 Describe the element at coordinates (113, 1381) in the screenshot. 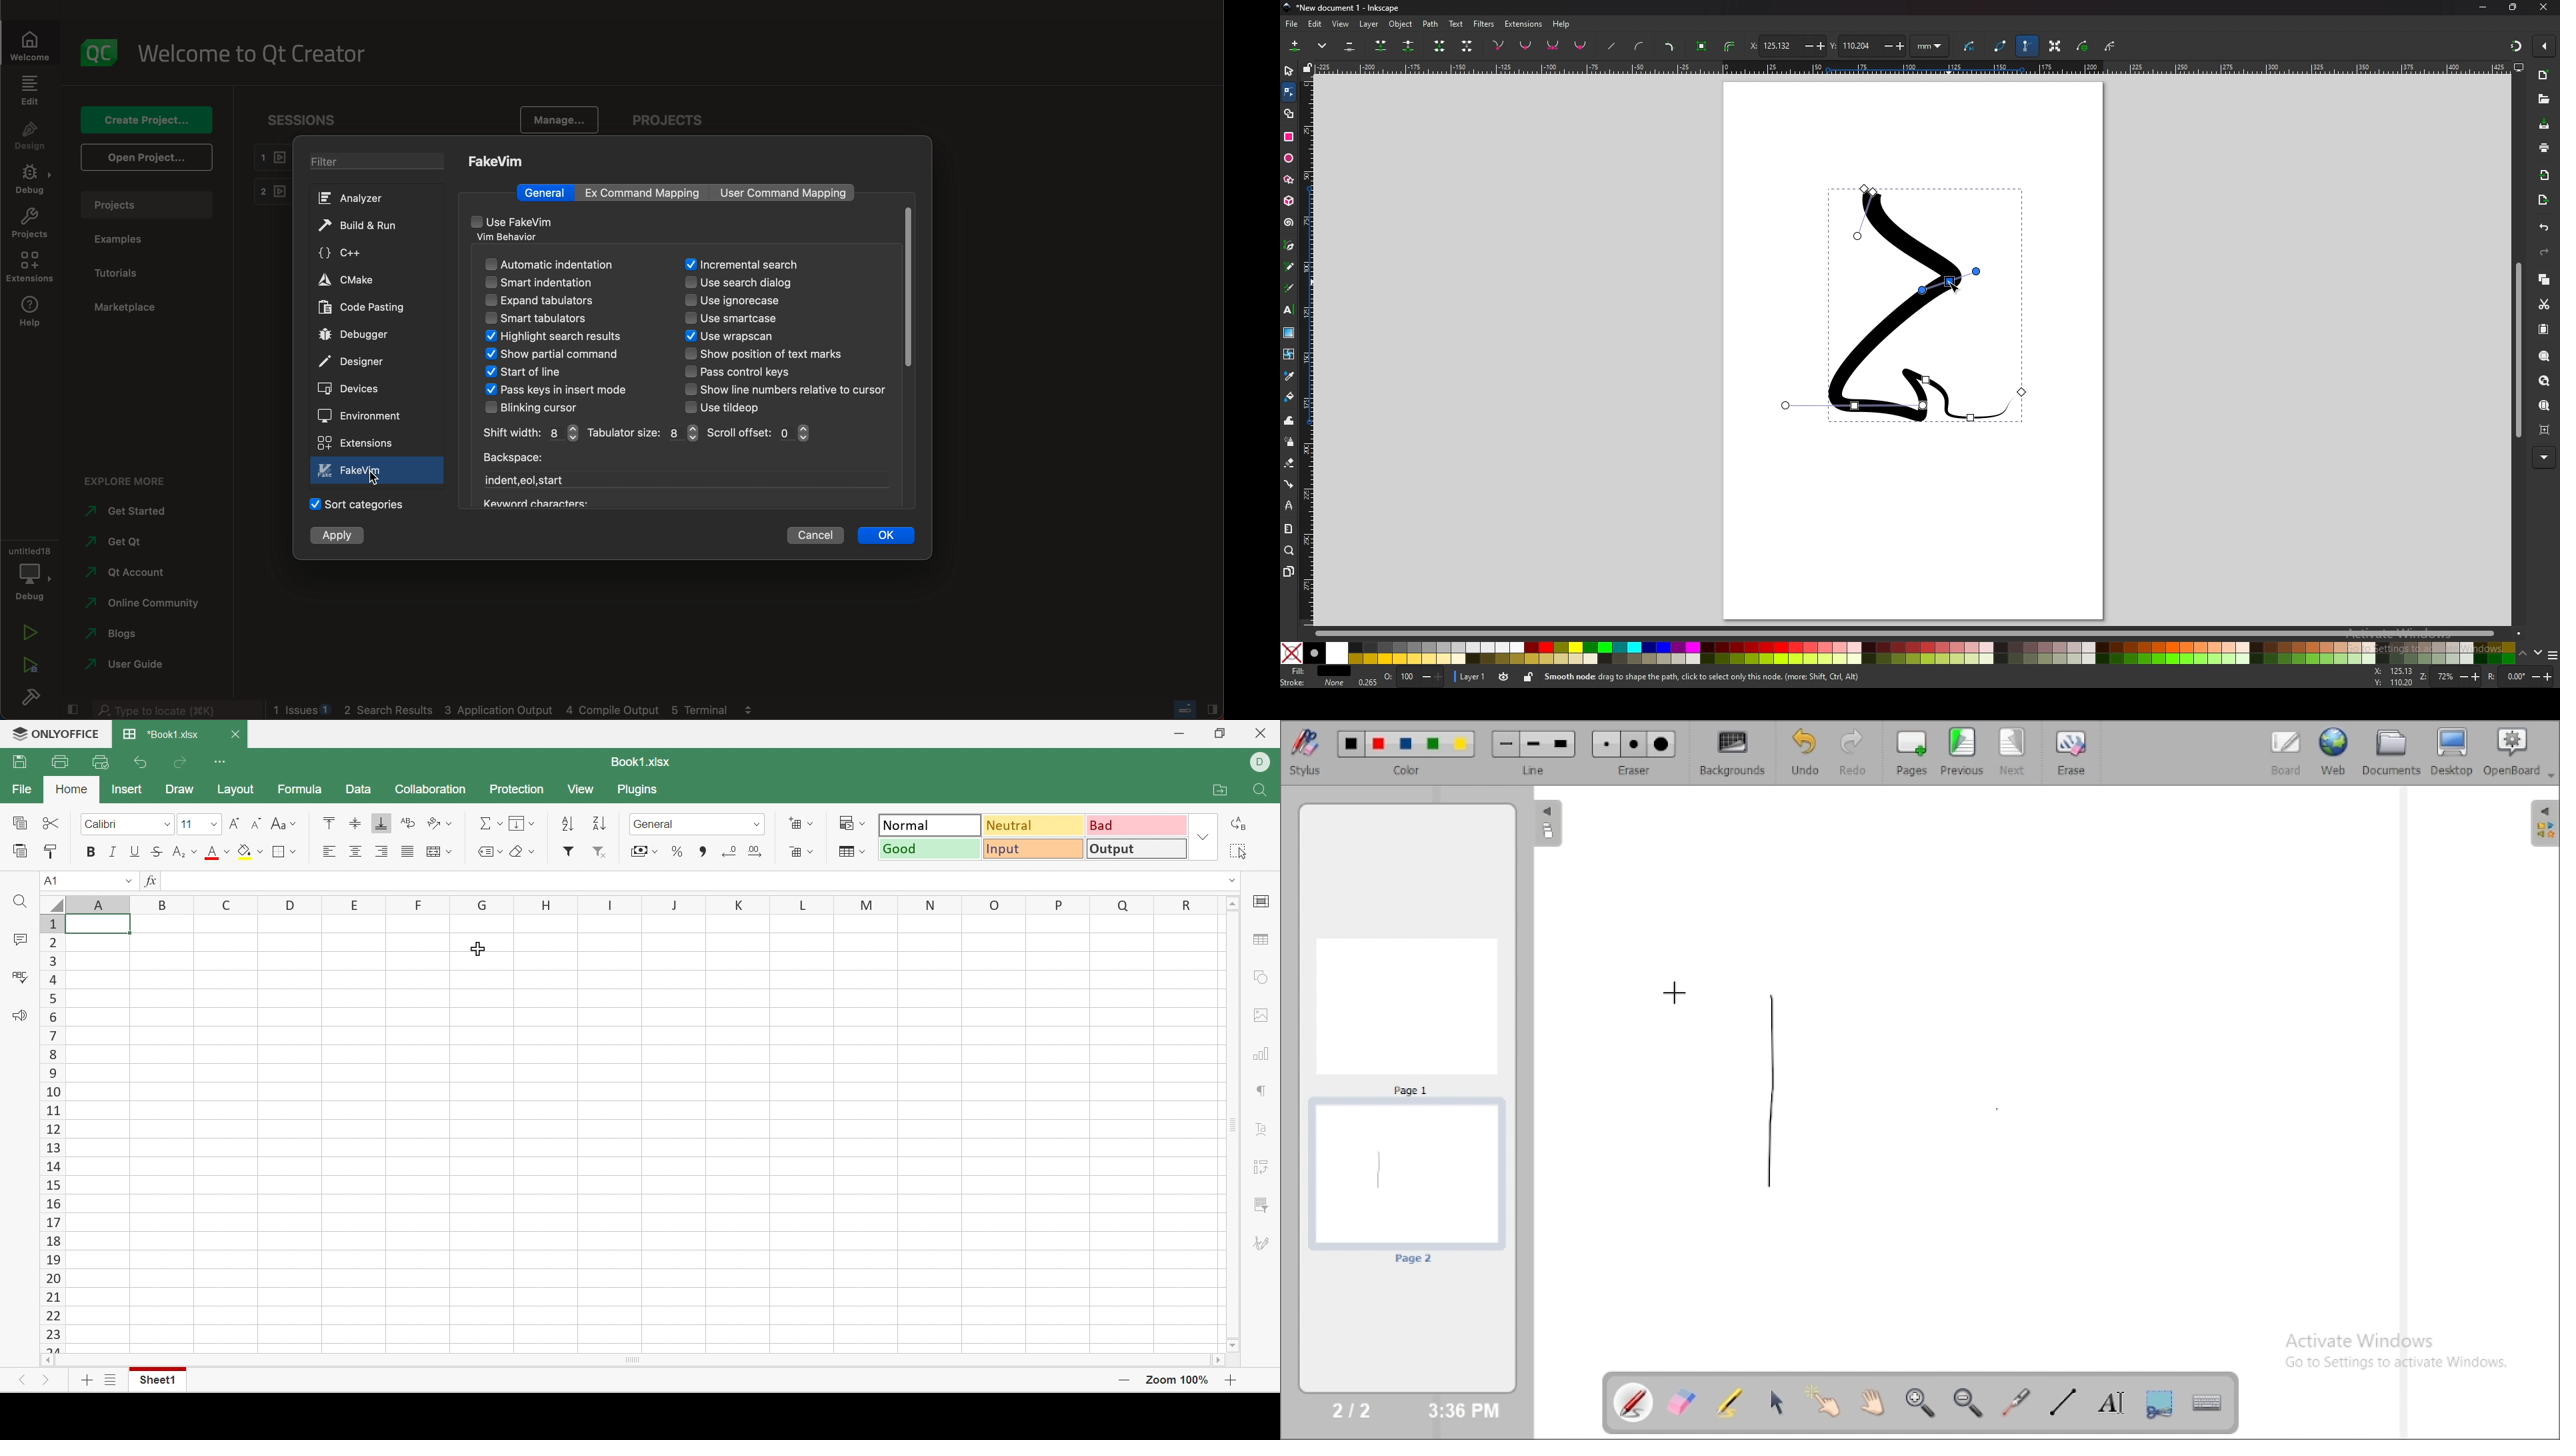

I see `List of sheets` at that location.